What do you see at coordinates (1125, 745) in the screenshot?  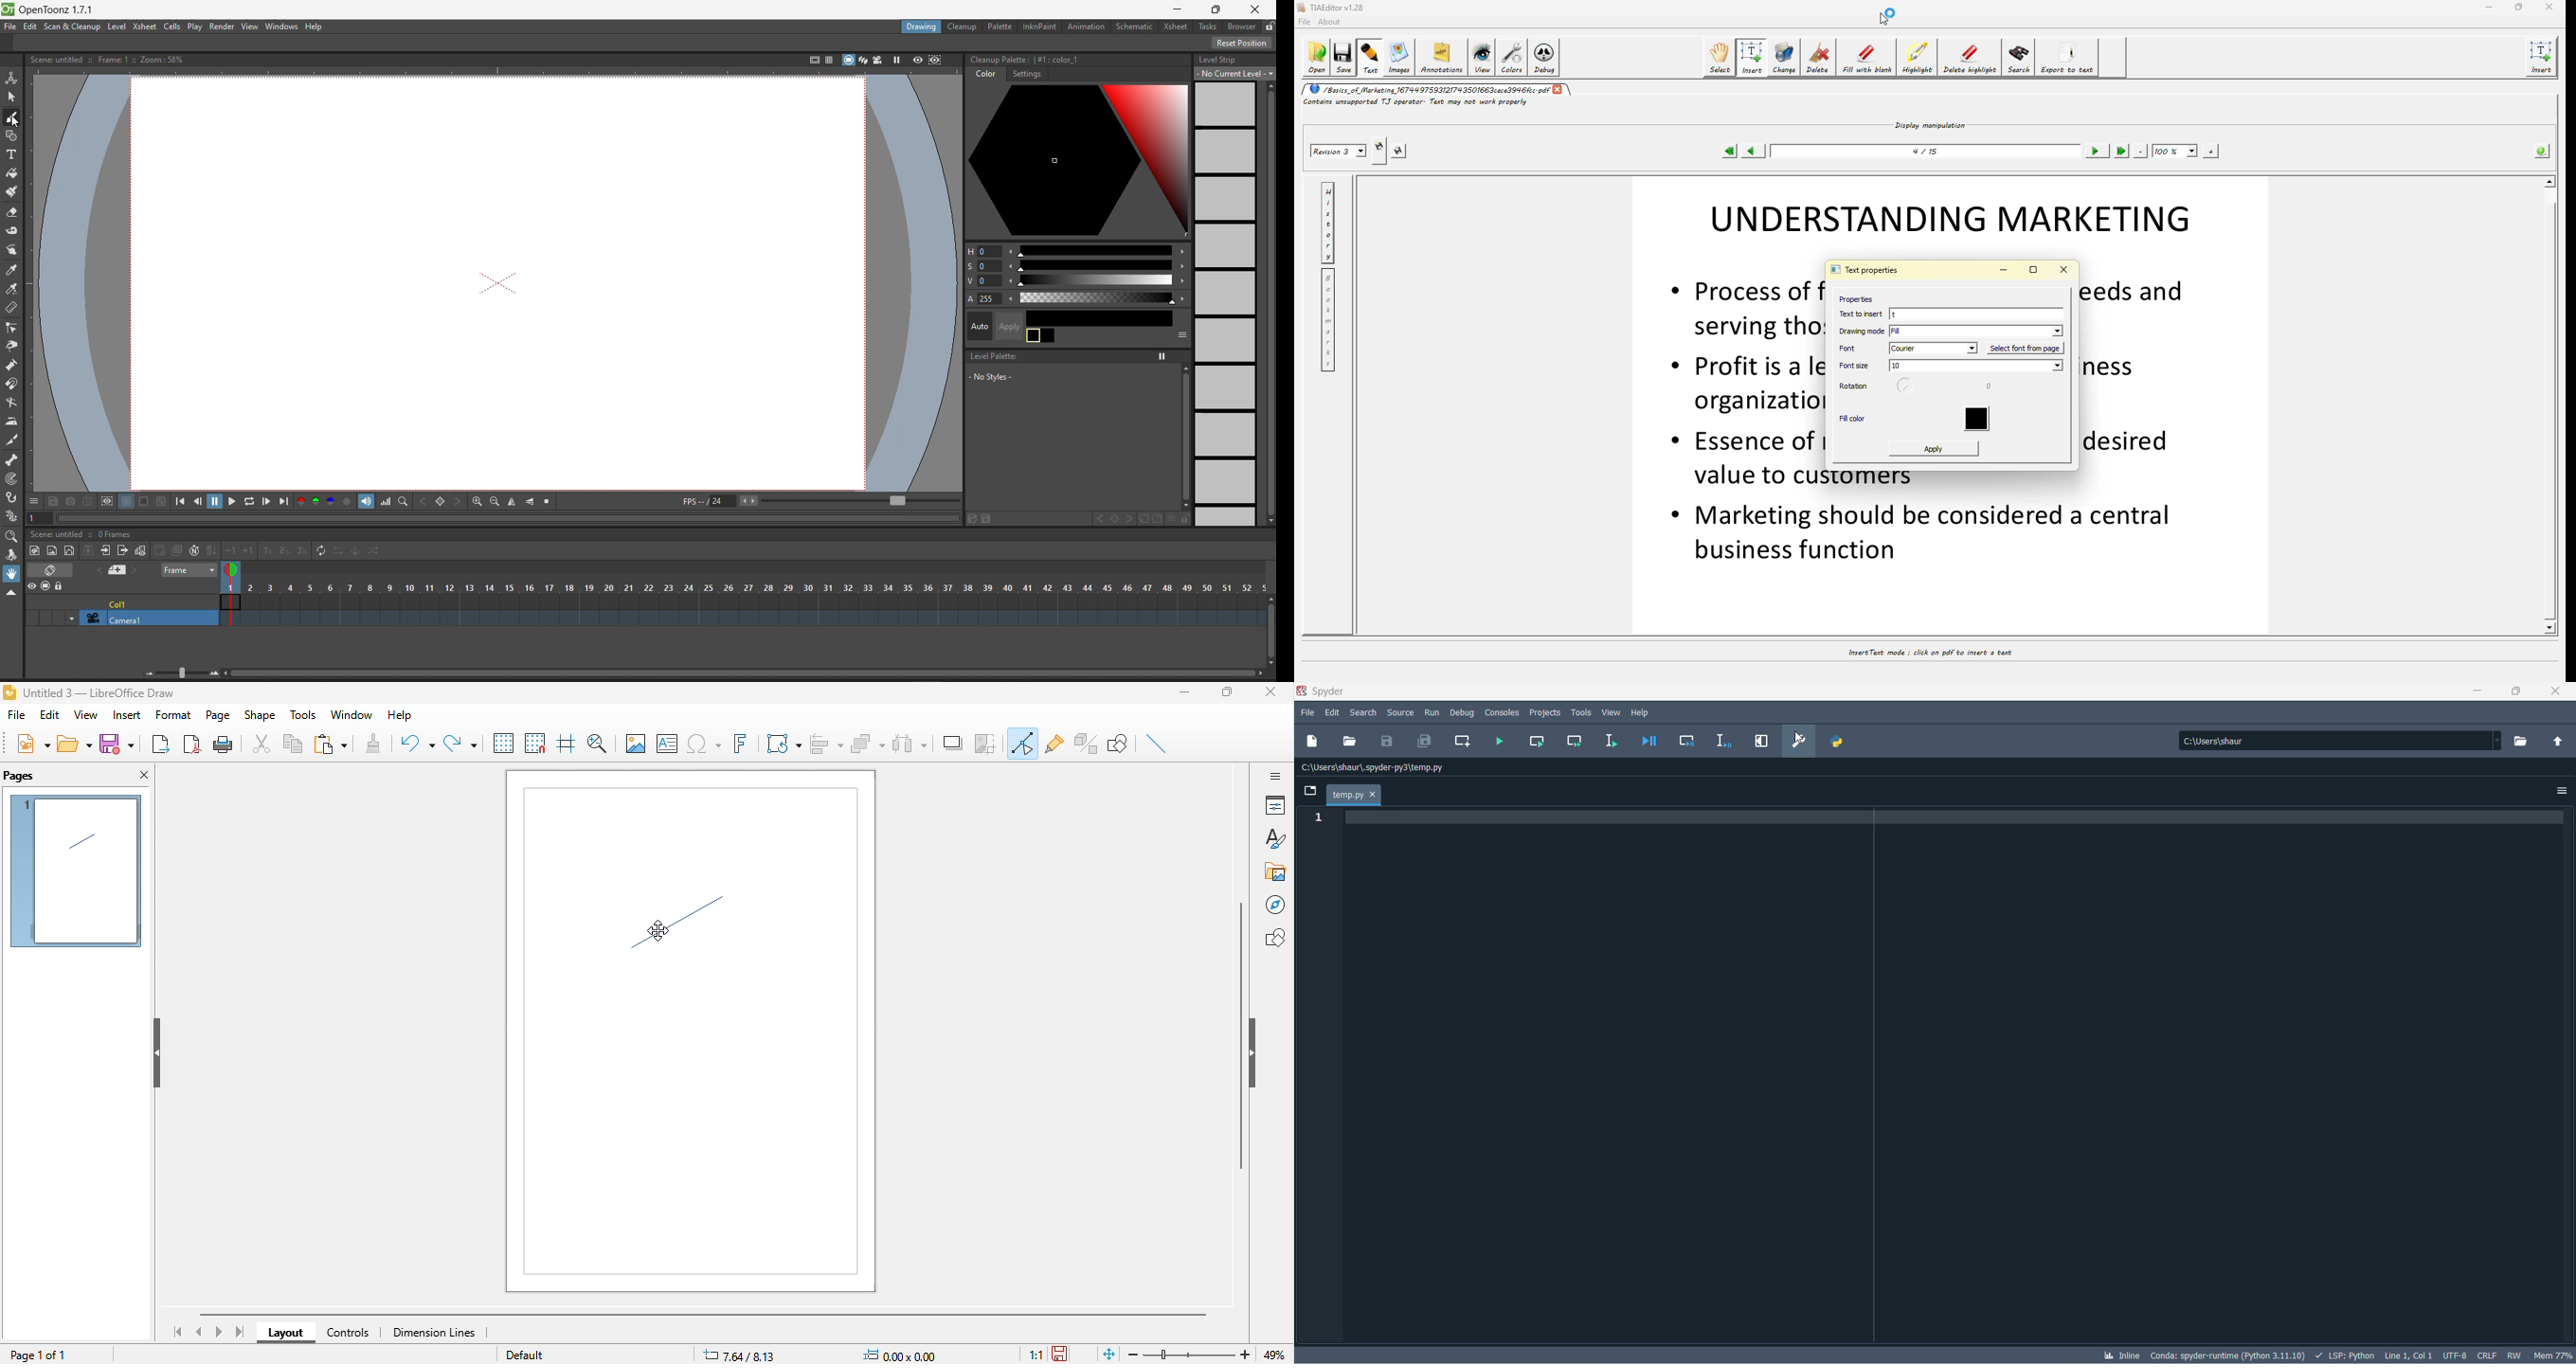 I see `show the draw function` at bounding box center [1125, 745].